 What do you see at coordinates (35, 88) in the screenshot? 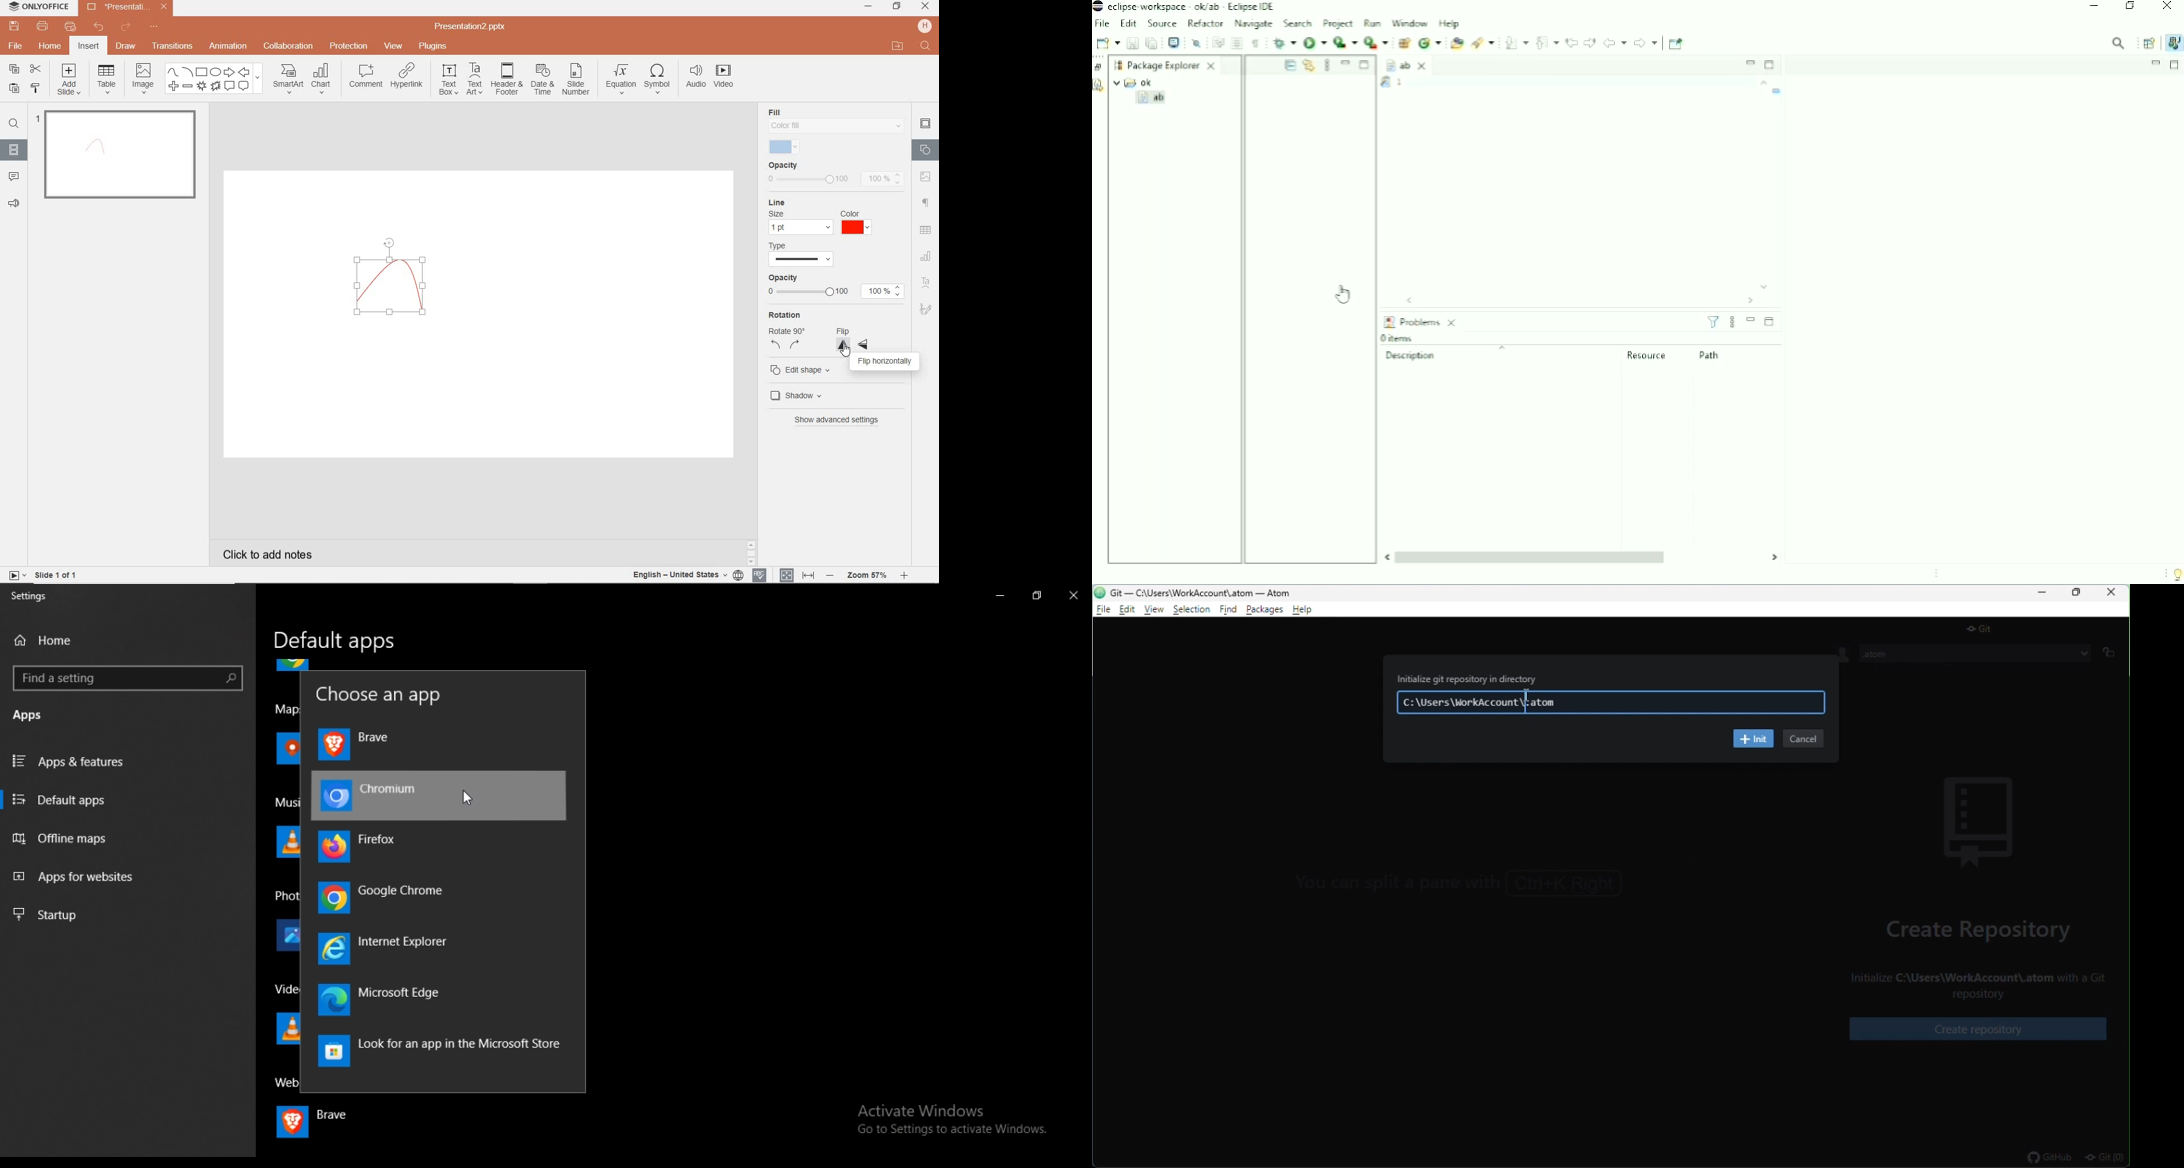
I see `COPY STYLE` at bounding box center [35, 88].